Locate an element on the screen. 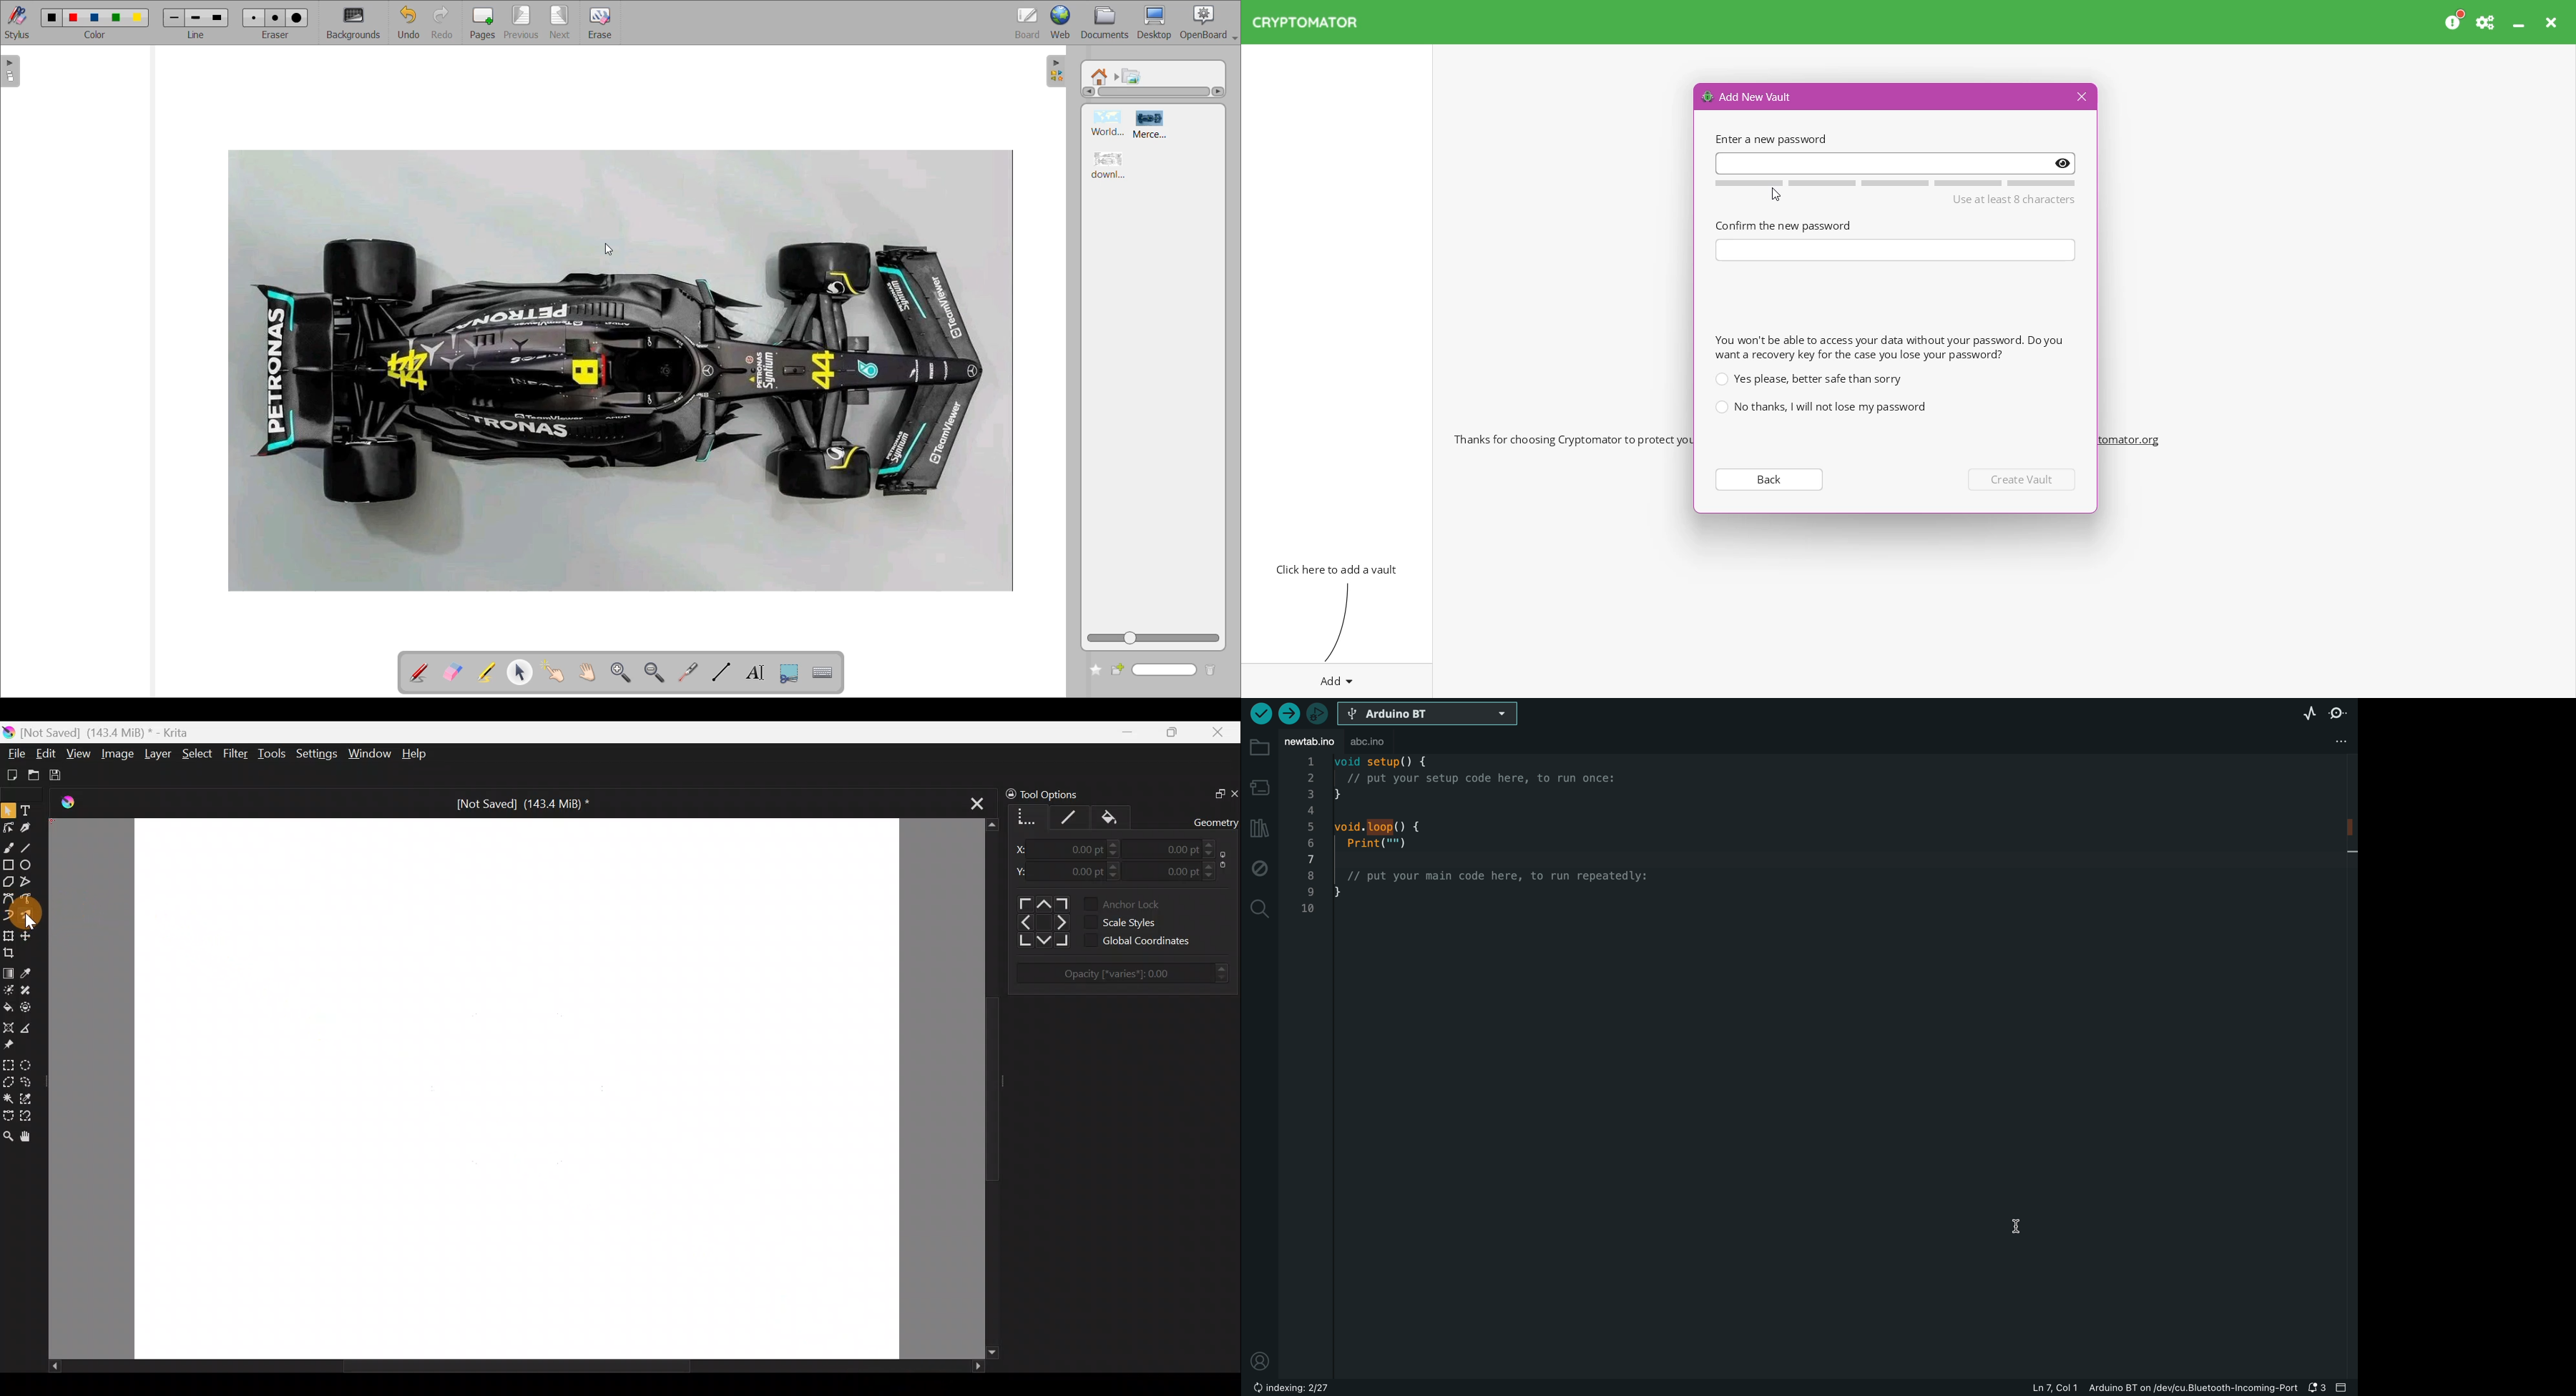  Geometry is located at coordinates (1025, 815).